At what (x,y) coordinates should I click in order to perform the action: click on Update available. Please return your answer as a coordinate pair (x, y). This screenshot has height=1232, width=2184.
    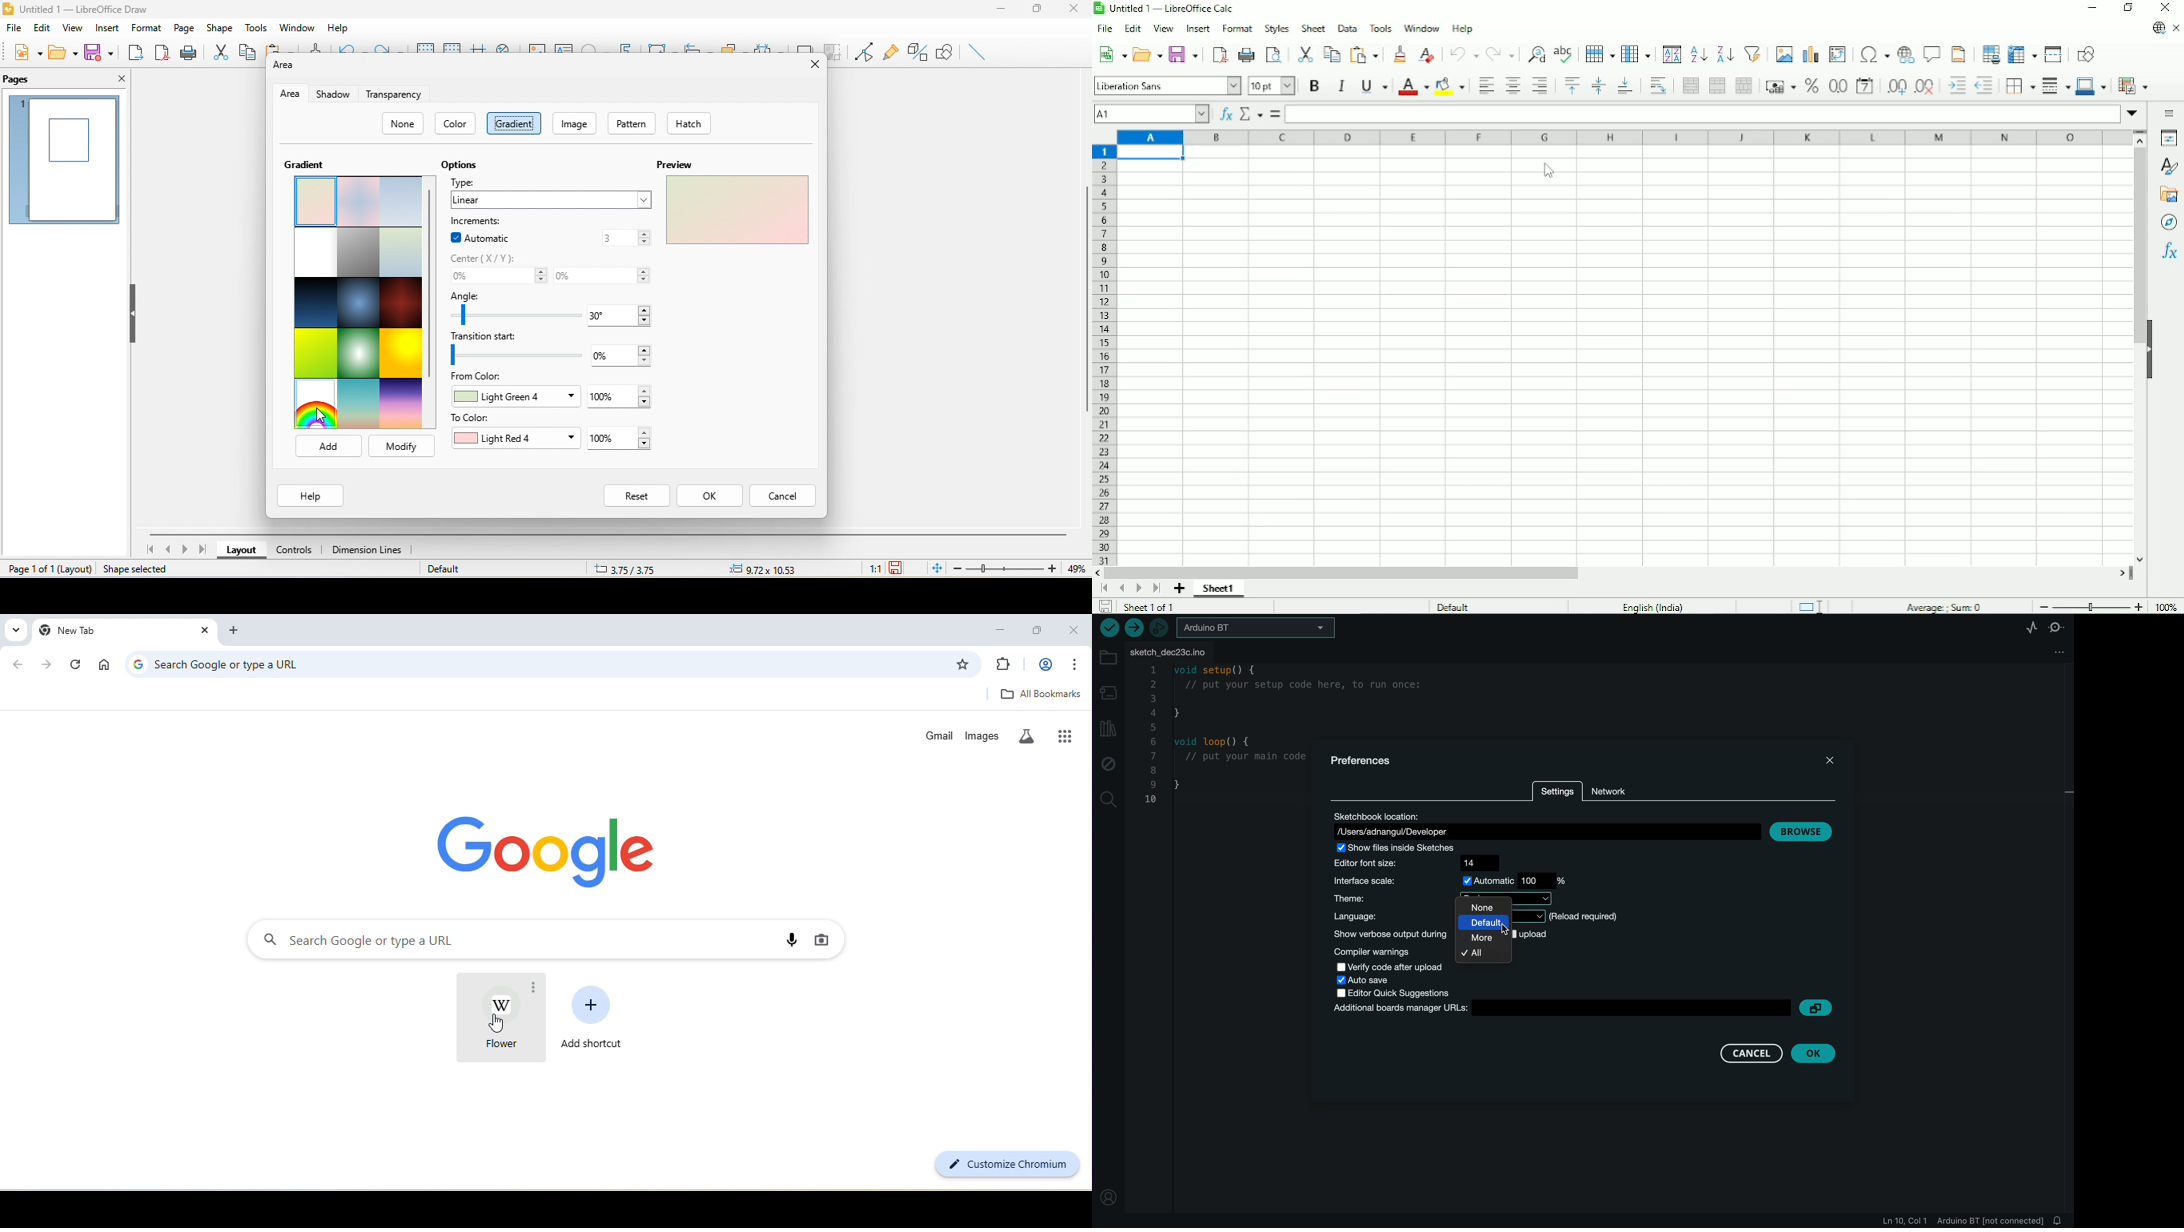
    Looking at the image, I should click on (2157, 28).